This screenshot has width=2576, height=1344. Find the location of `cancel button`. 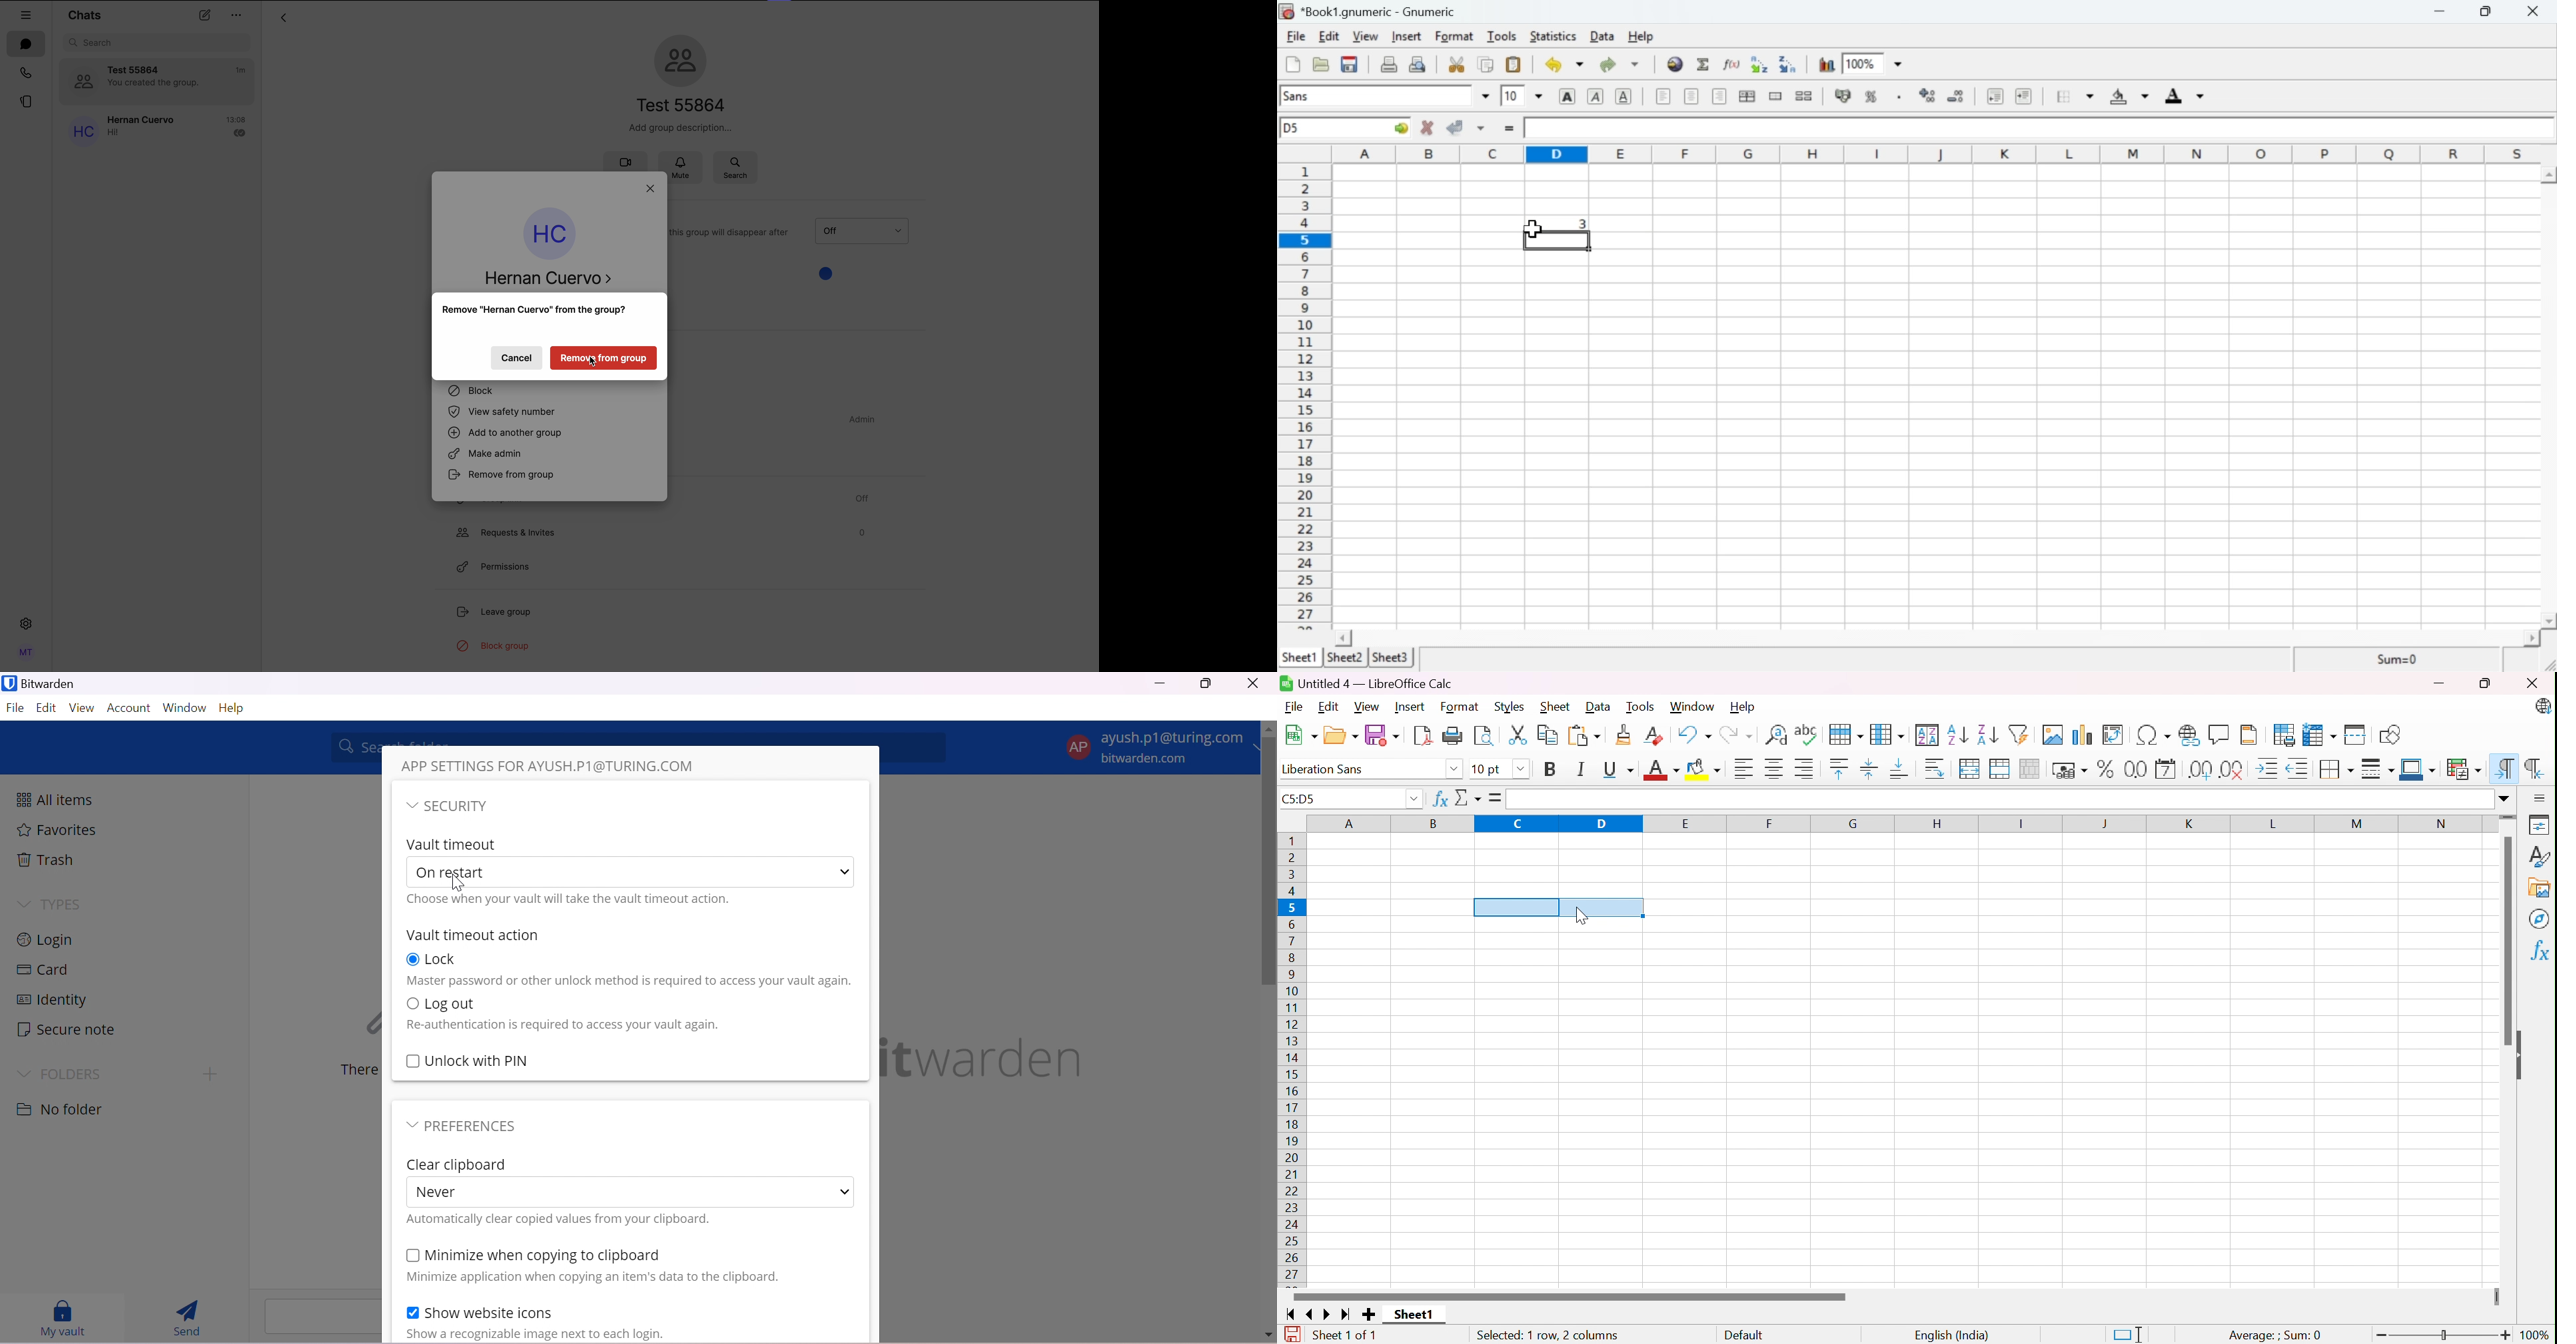

cancel button is located at coordinates (517, 359).